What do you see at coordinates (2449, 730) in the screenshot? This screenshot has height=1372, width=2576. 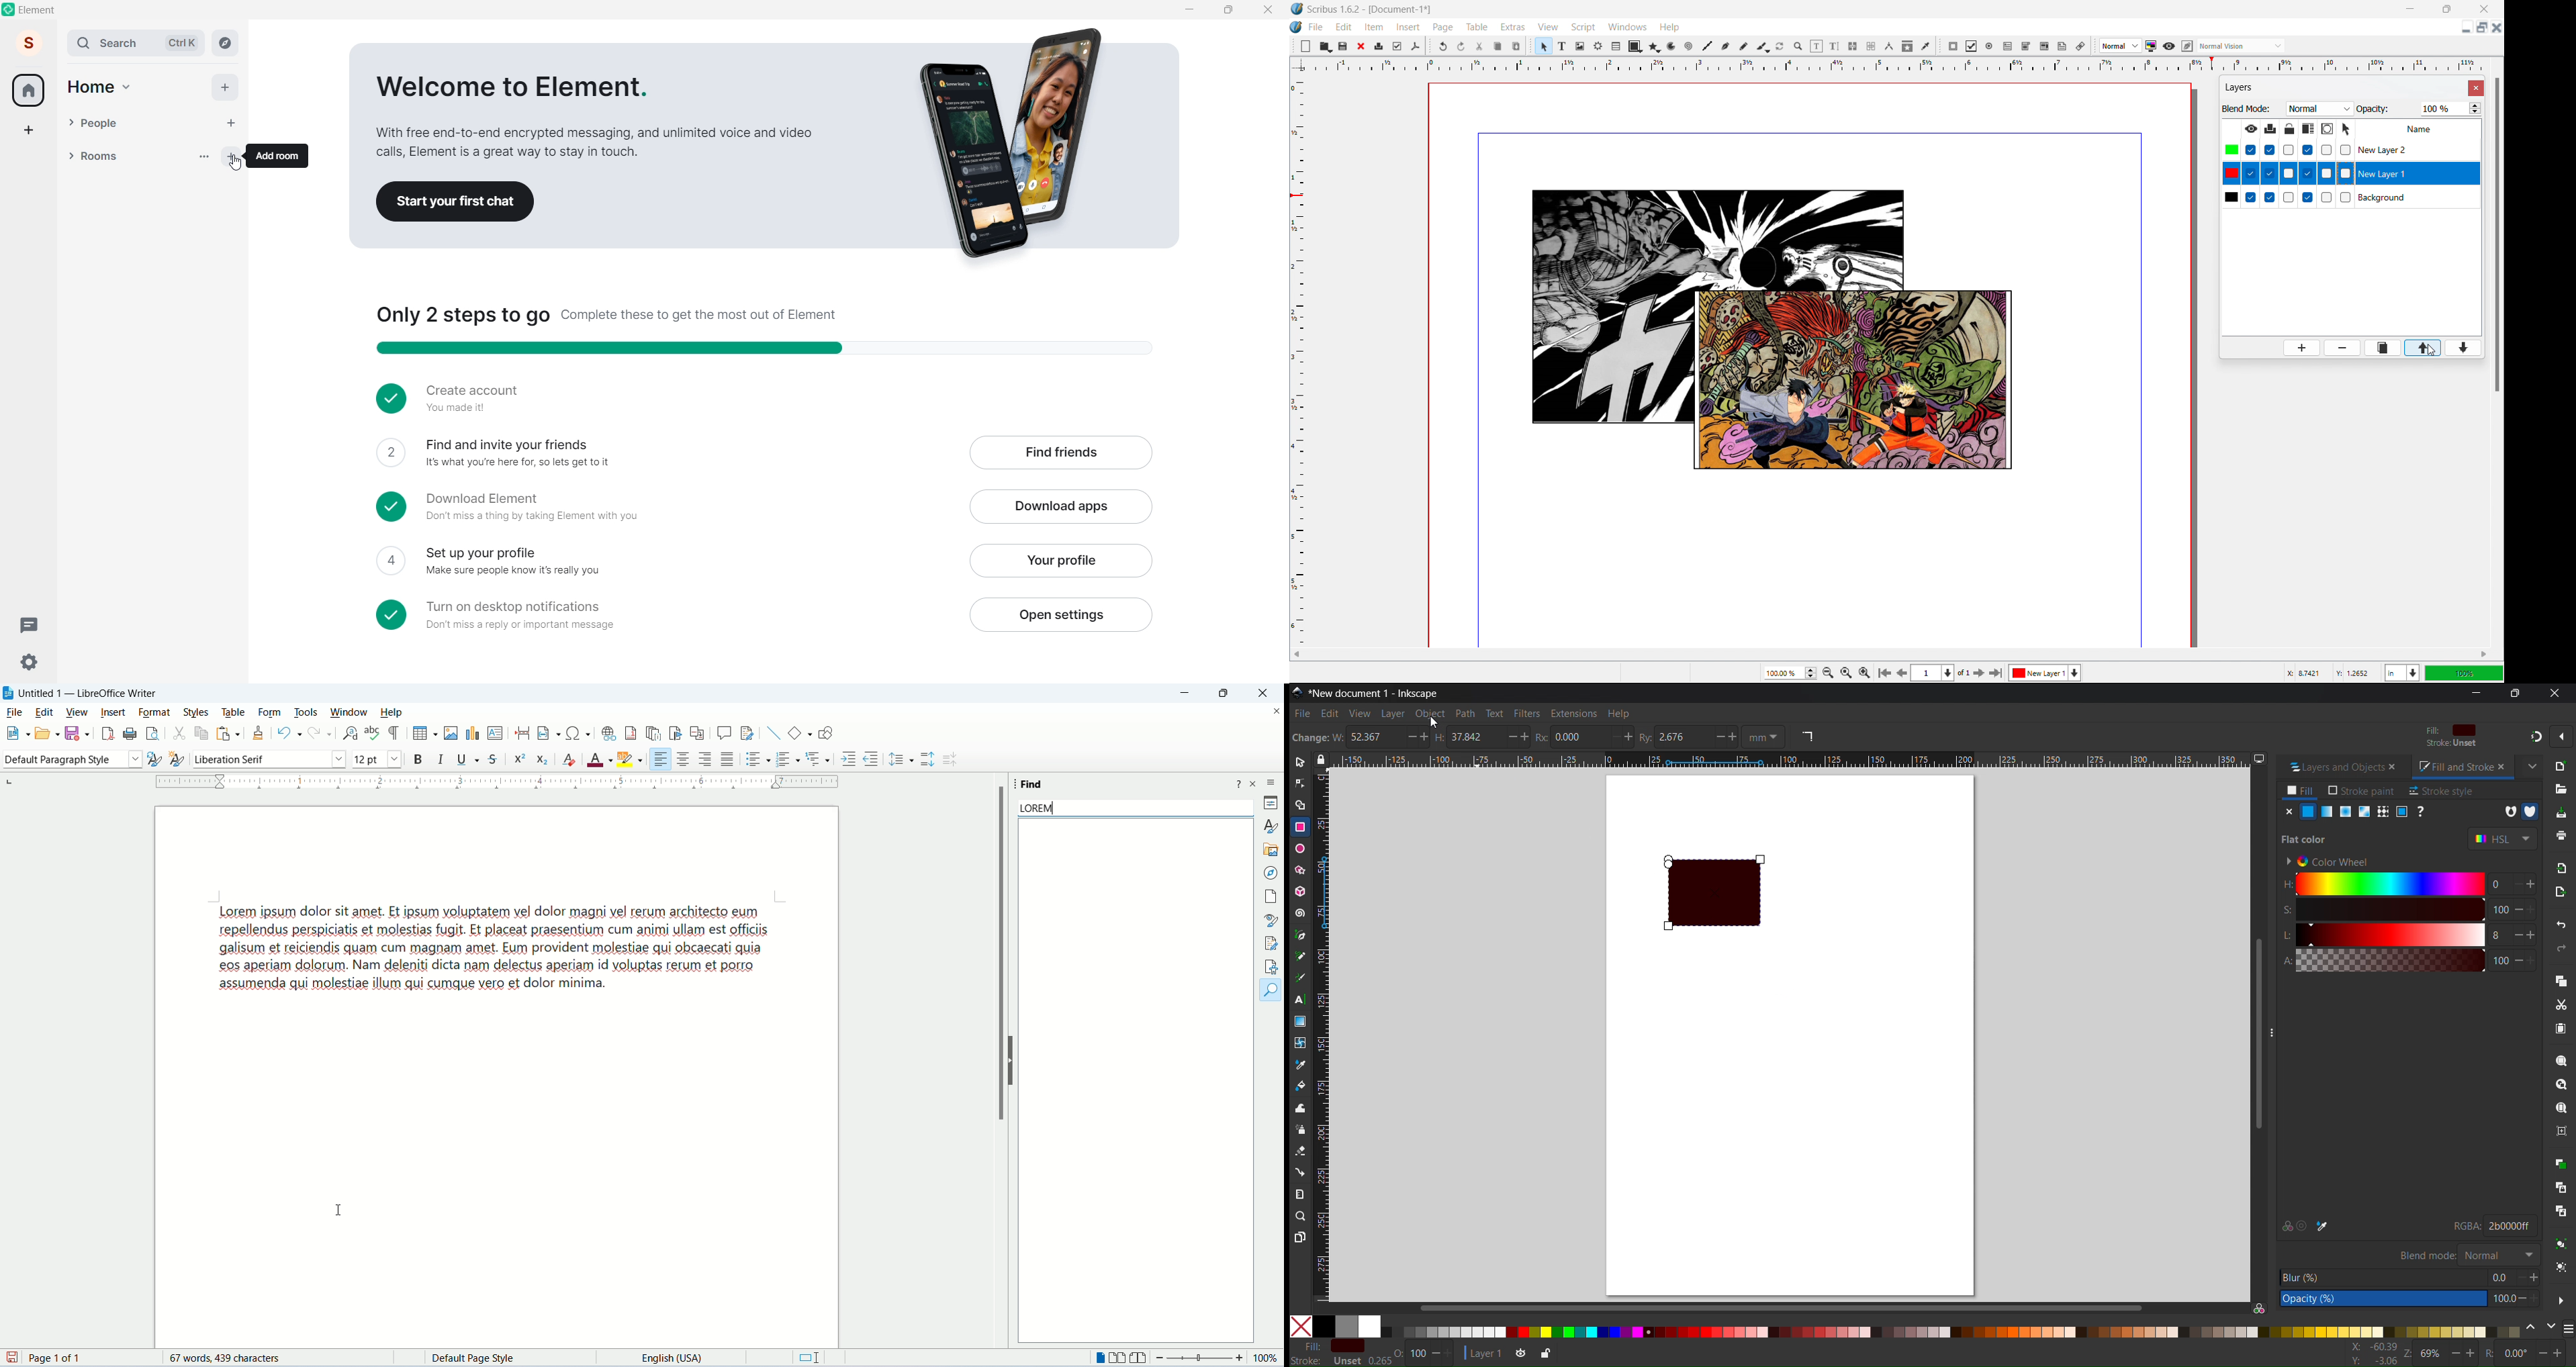 I see `Fill color` at bounding box center [2449, 730].